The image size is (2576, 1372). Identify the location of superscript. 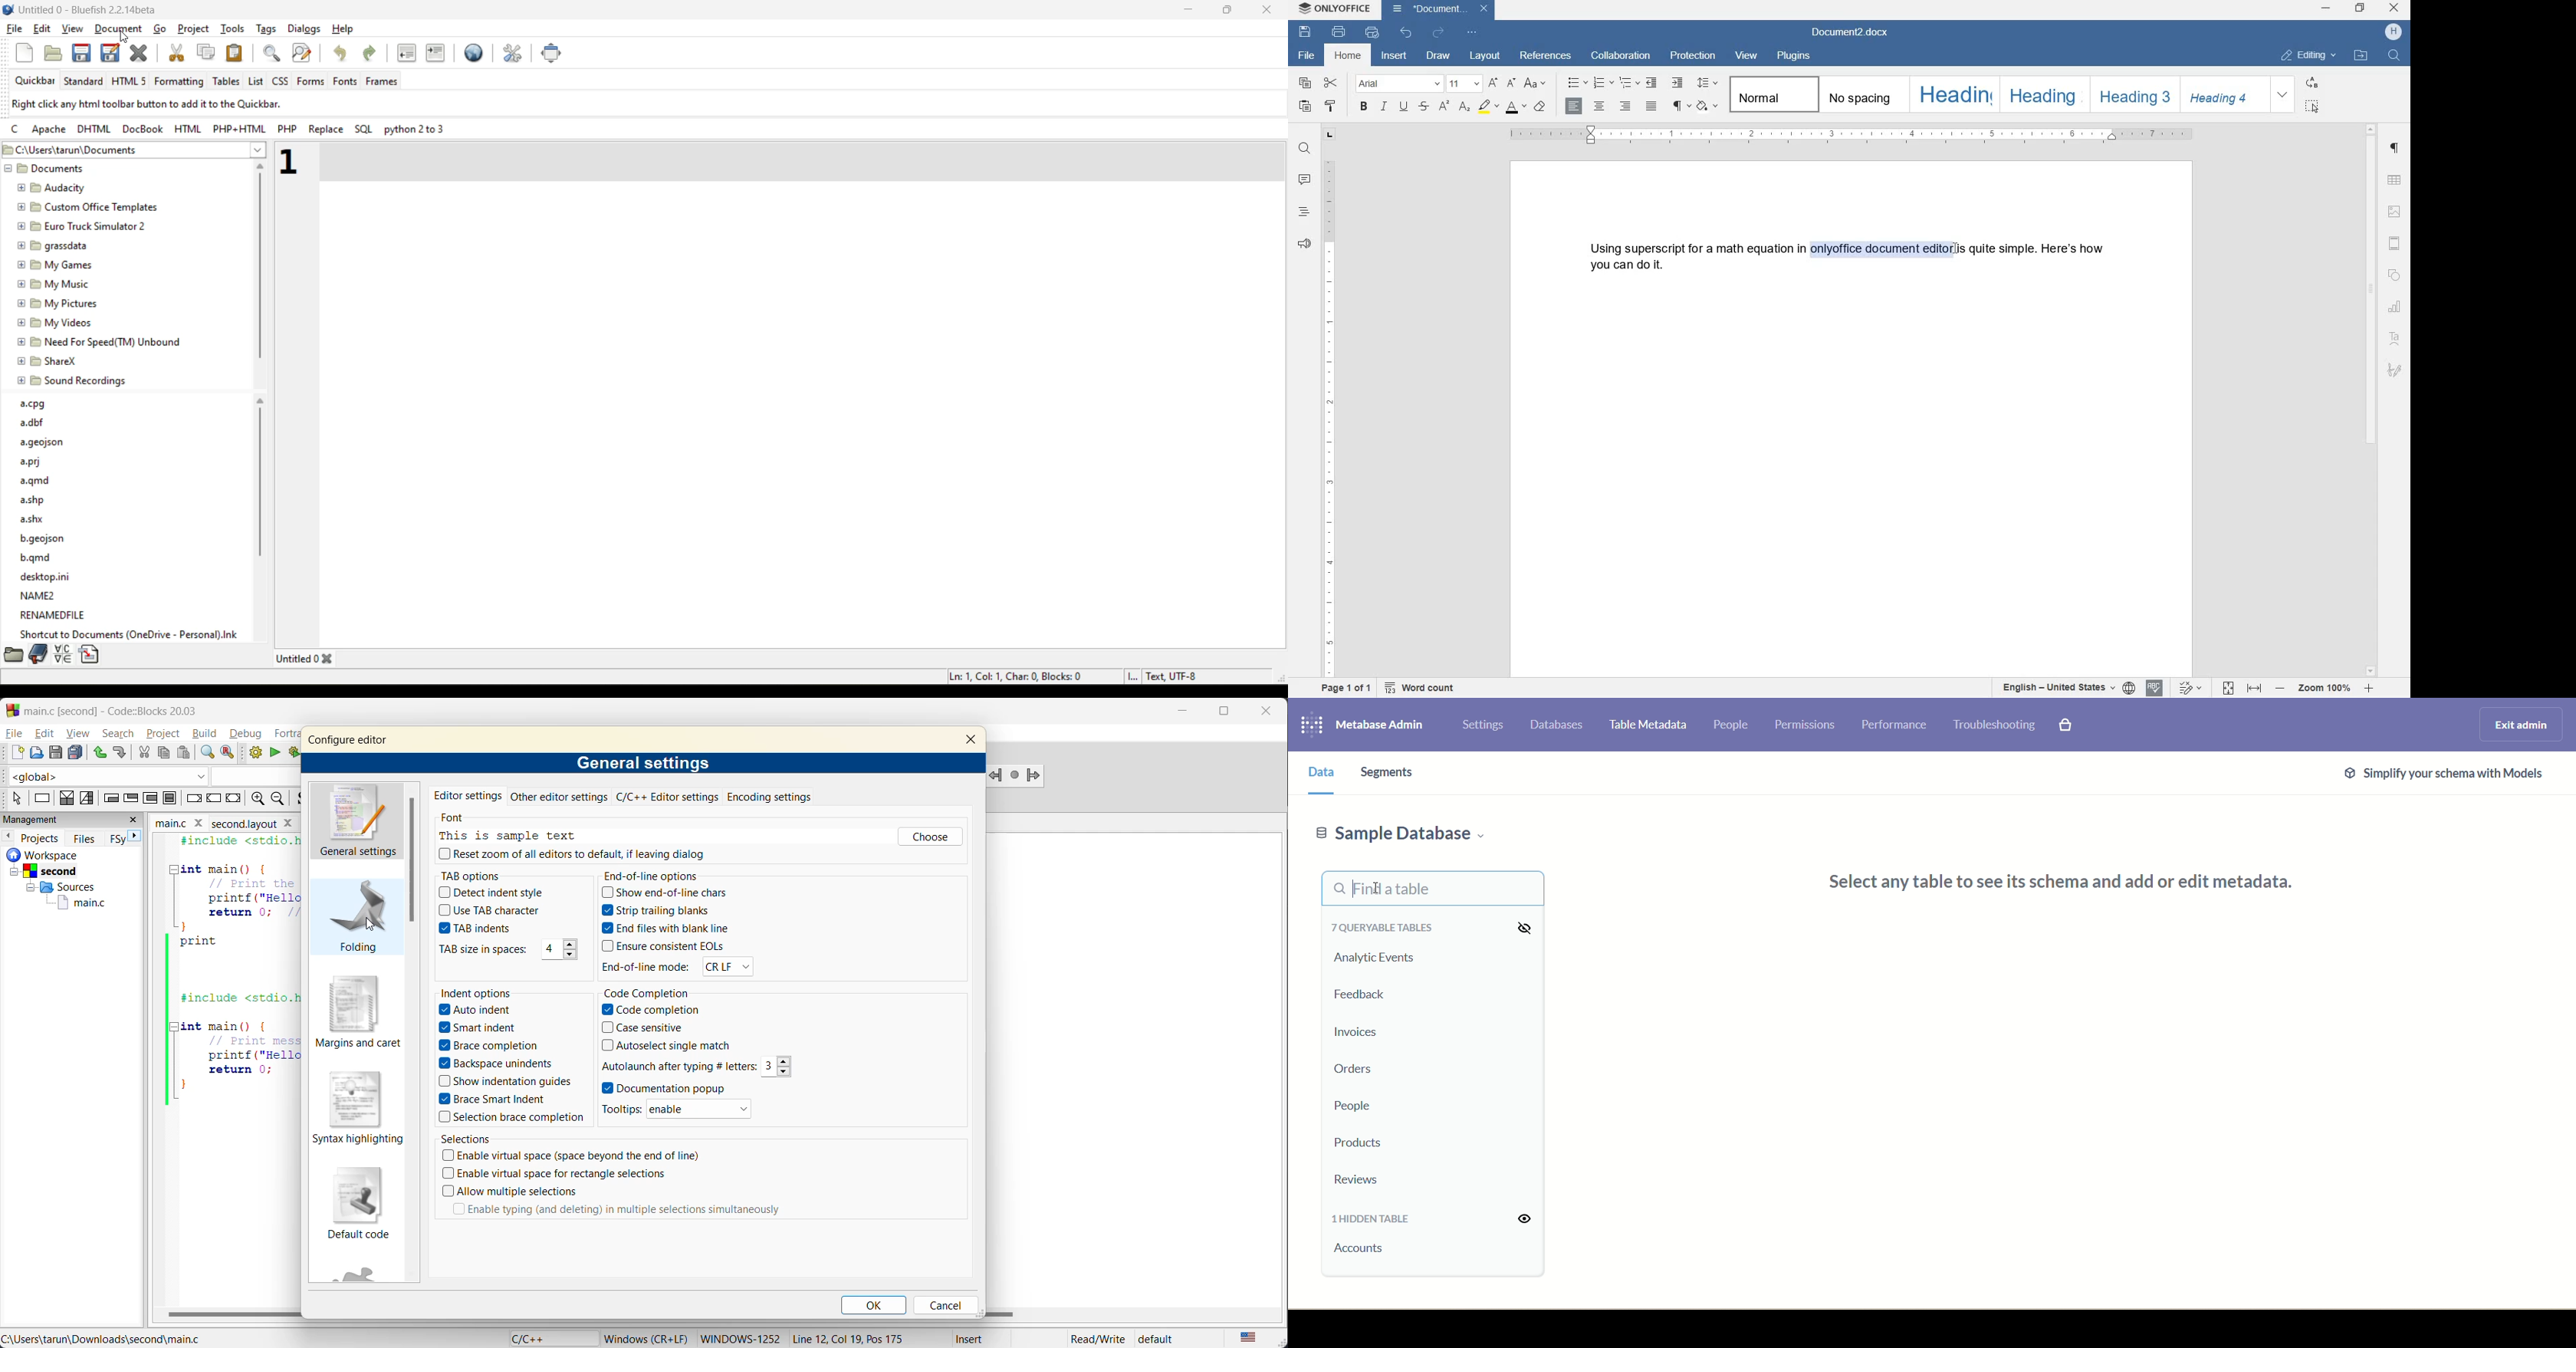
(1444, 106).